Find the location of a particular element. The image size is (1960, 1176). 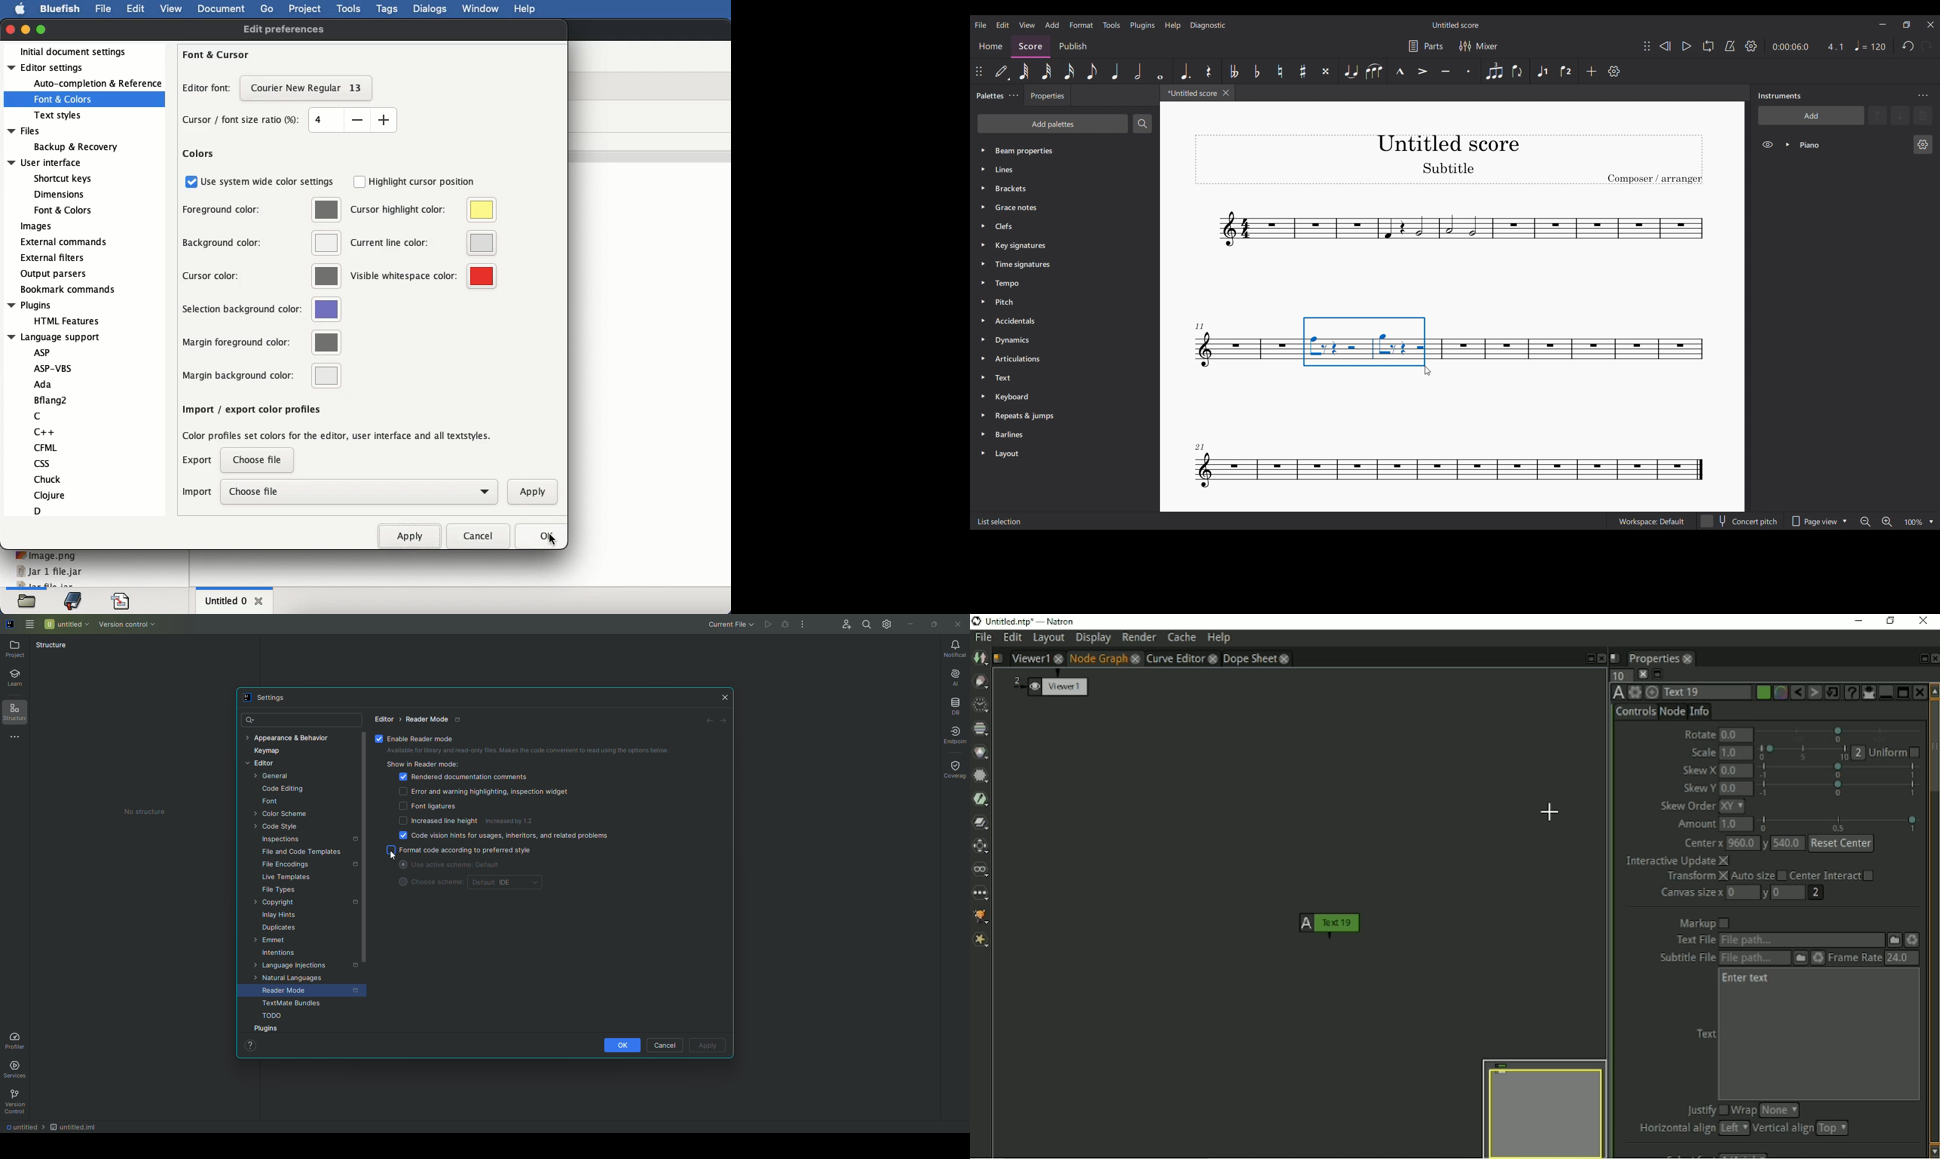

Back is located at coordinates (708, 722).